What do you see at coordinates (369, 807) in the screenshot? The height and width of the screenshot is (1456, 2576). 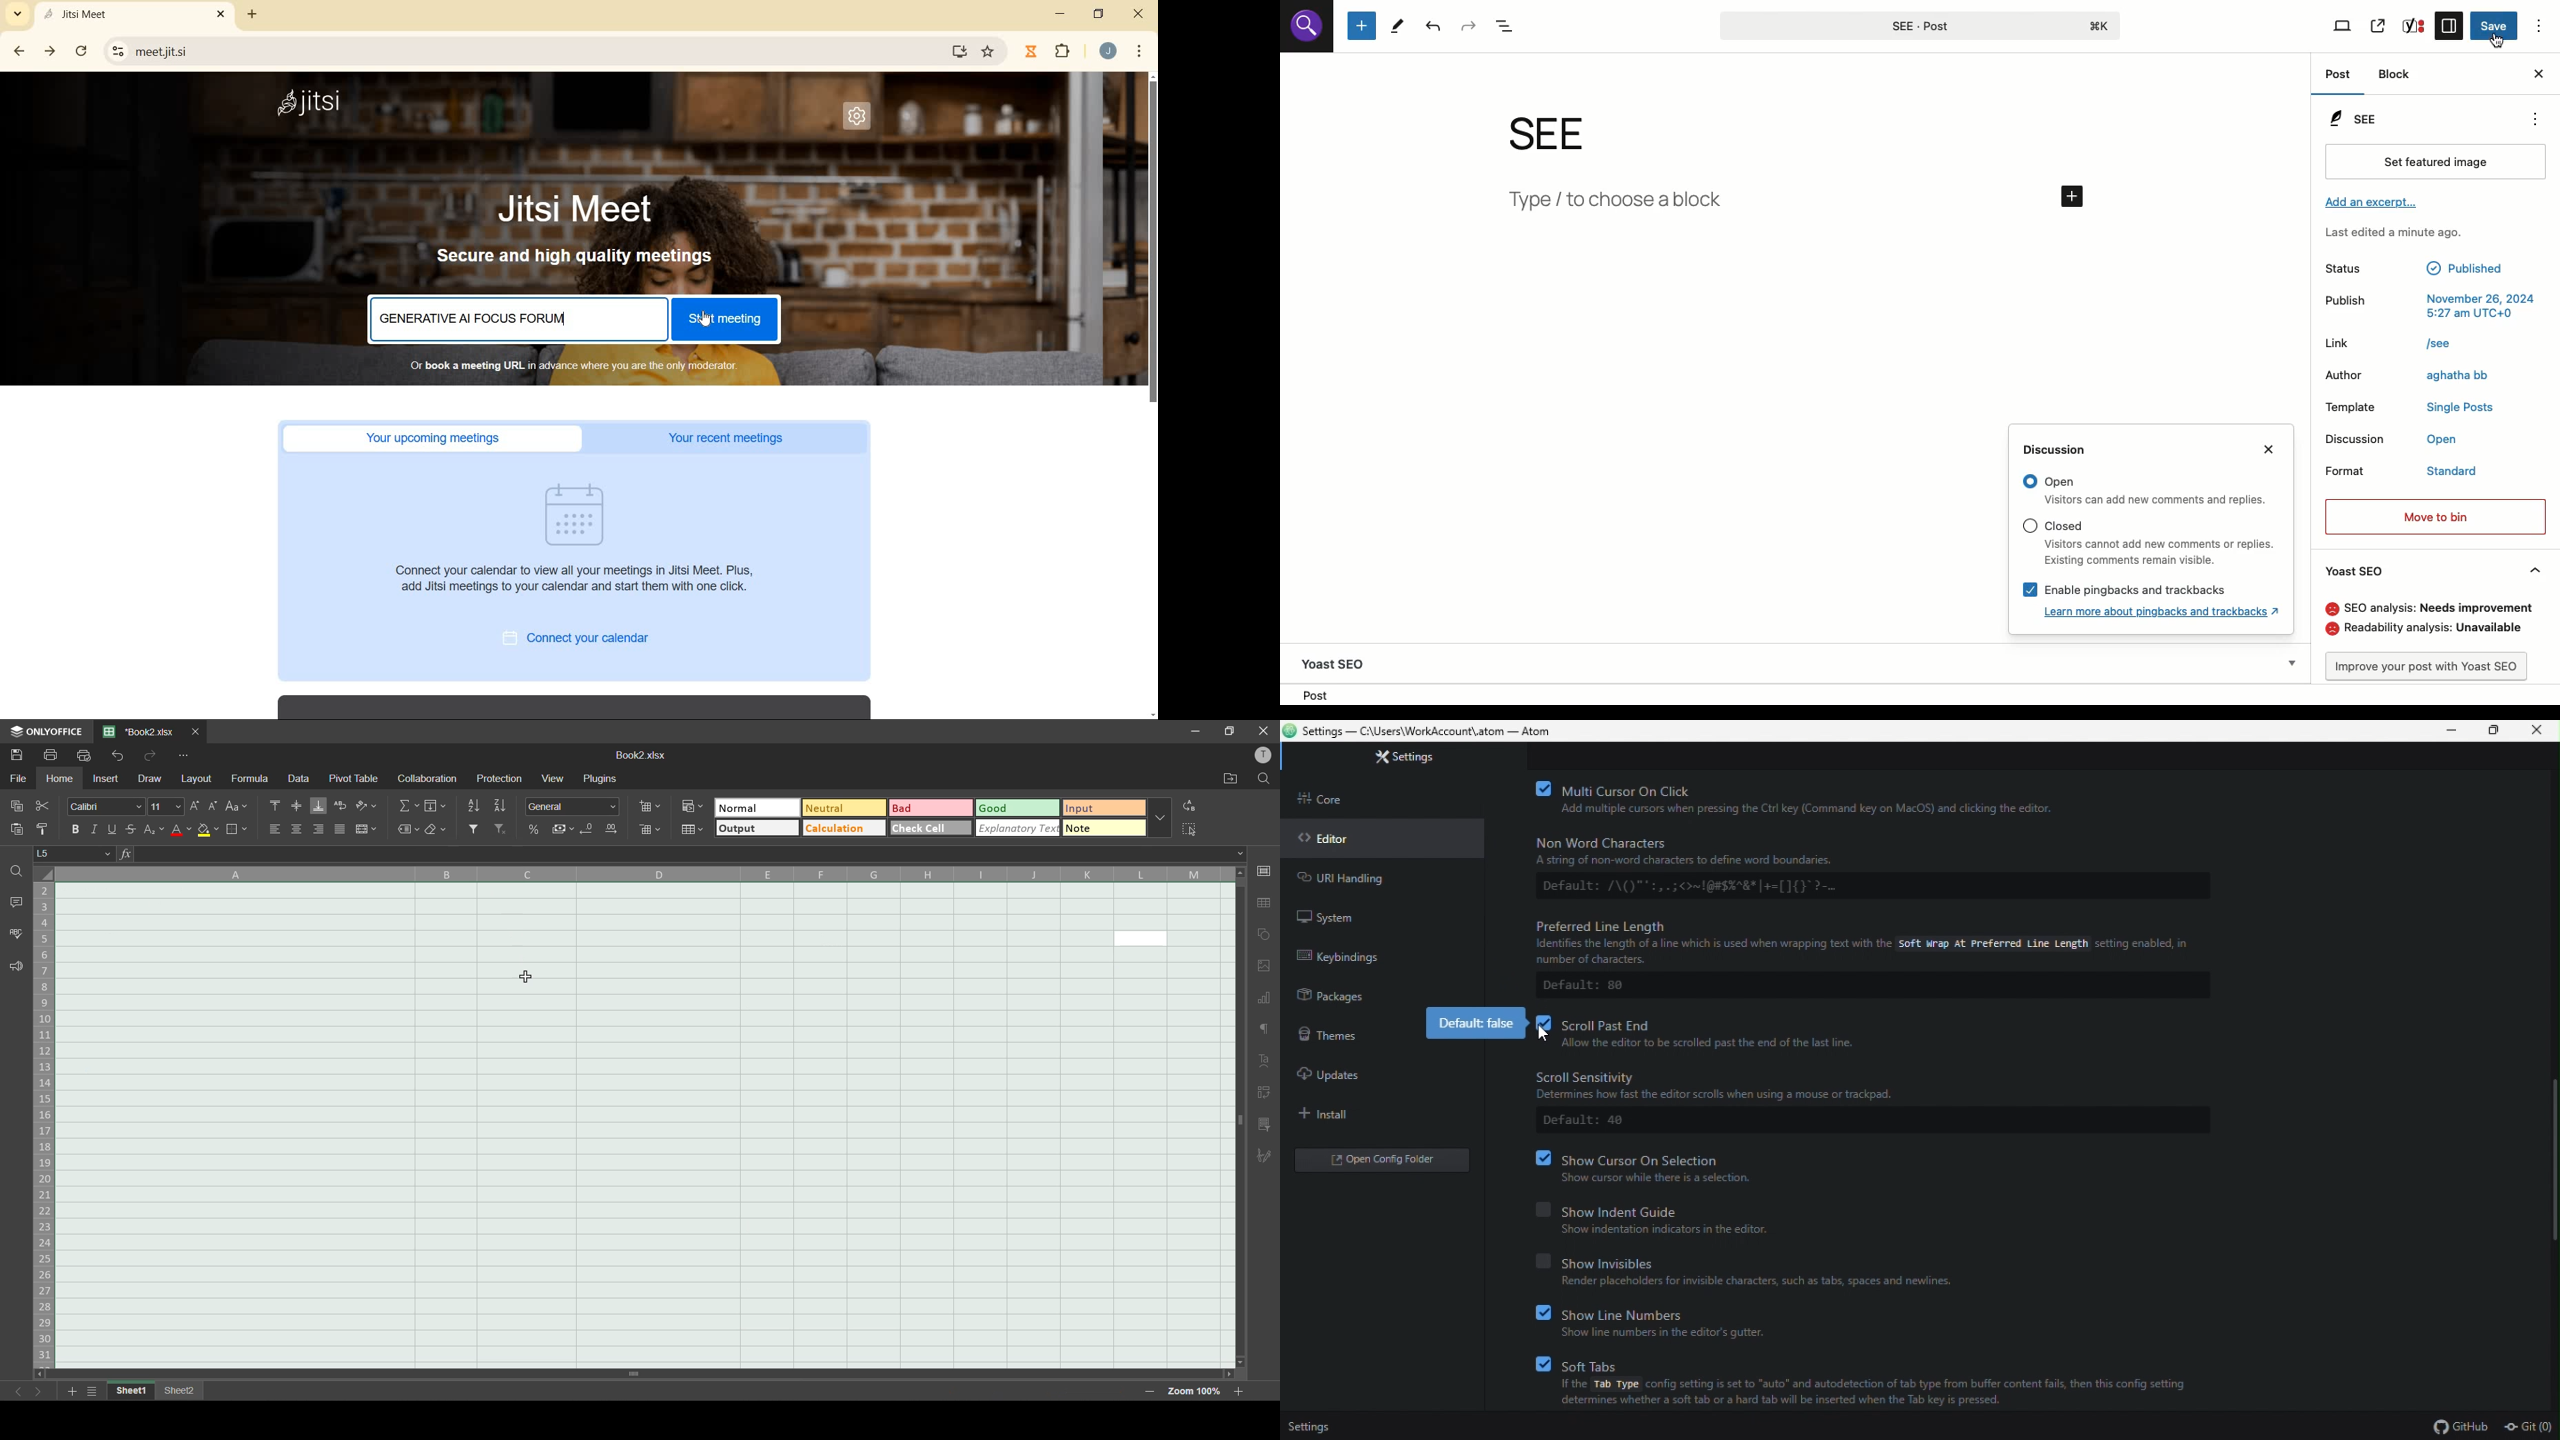 I see `orientation` at bounding box center [369, 807].